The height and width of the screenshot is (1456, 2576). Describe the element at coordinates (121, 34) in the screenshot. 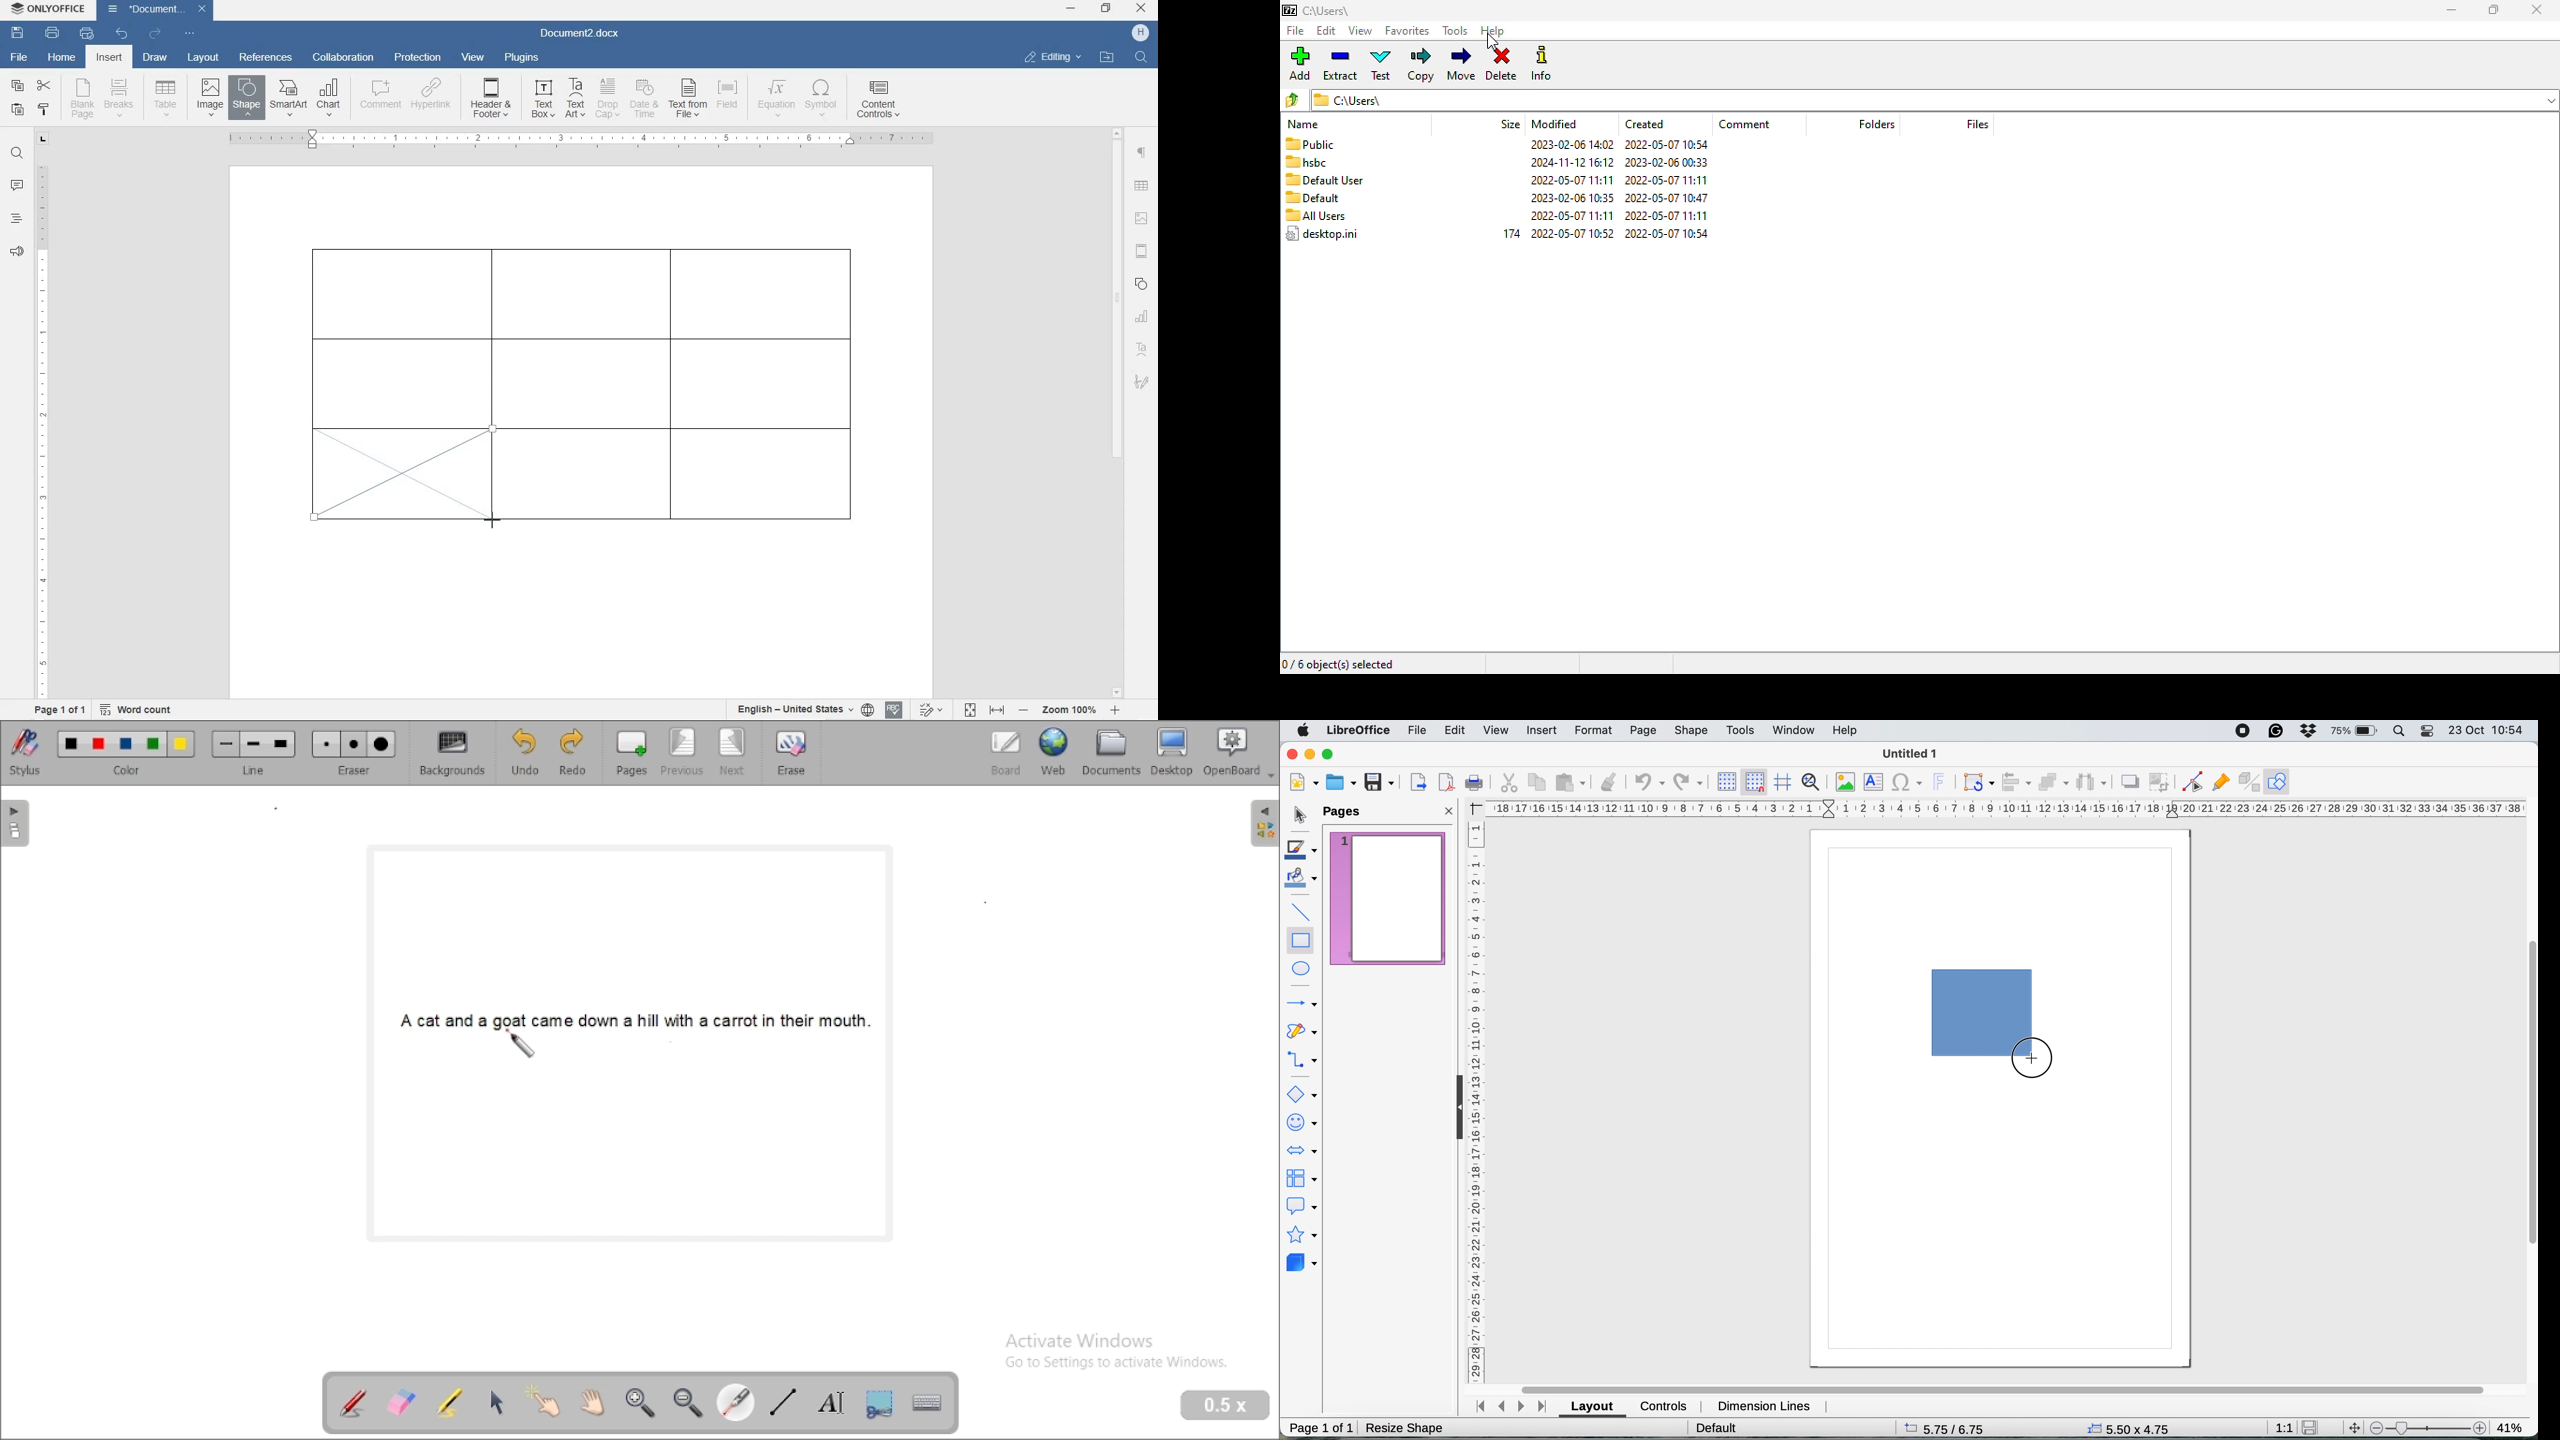

I see `undo` at that location.